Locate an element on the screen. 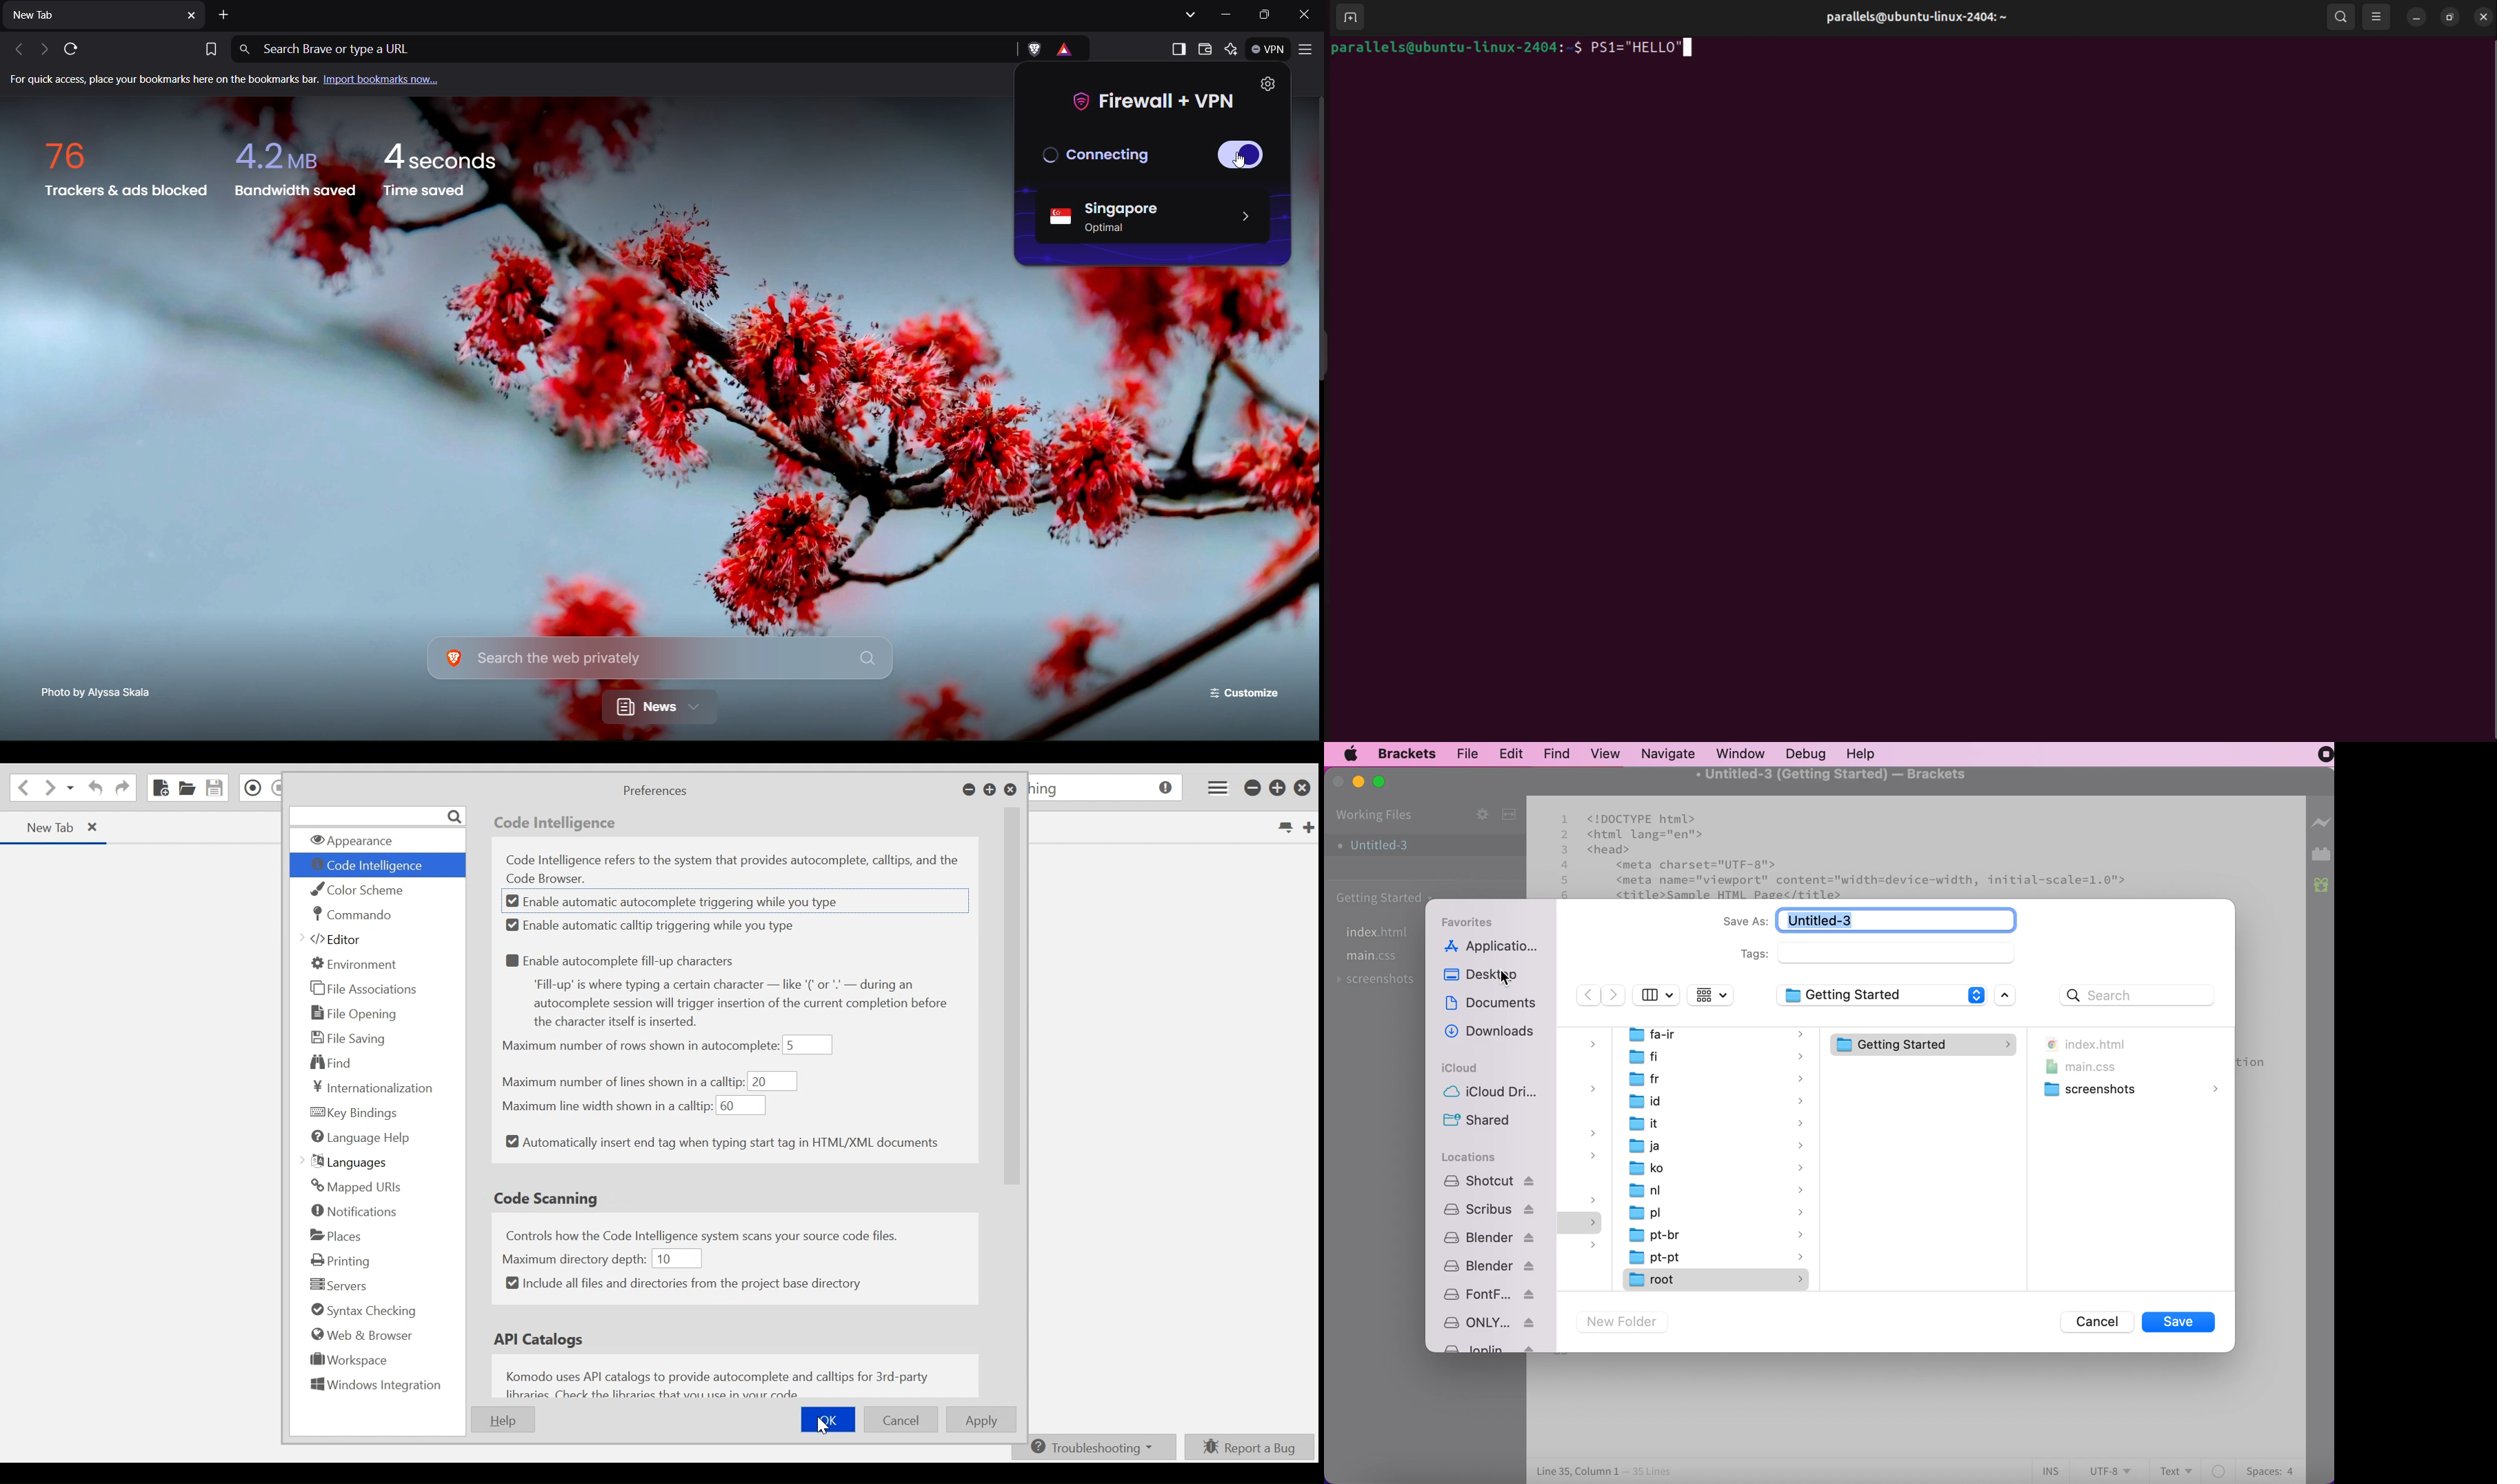  next is located at coordinates (1615, 994).